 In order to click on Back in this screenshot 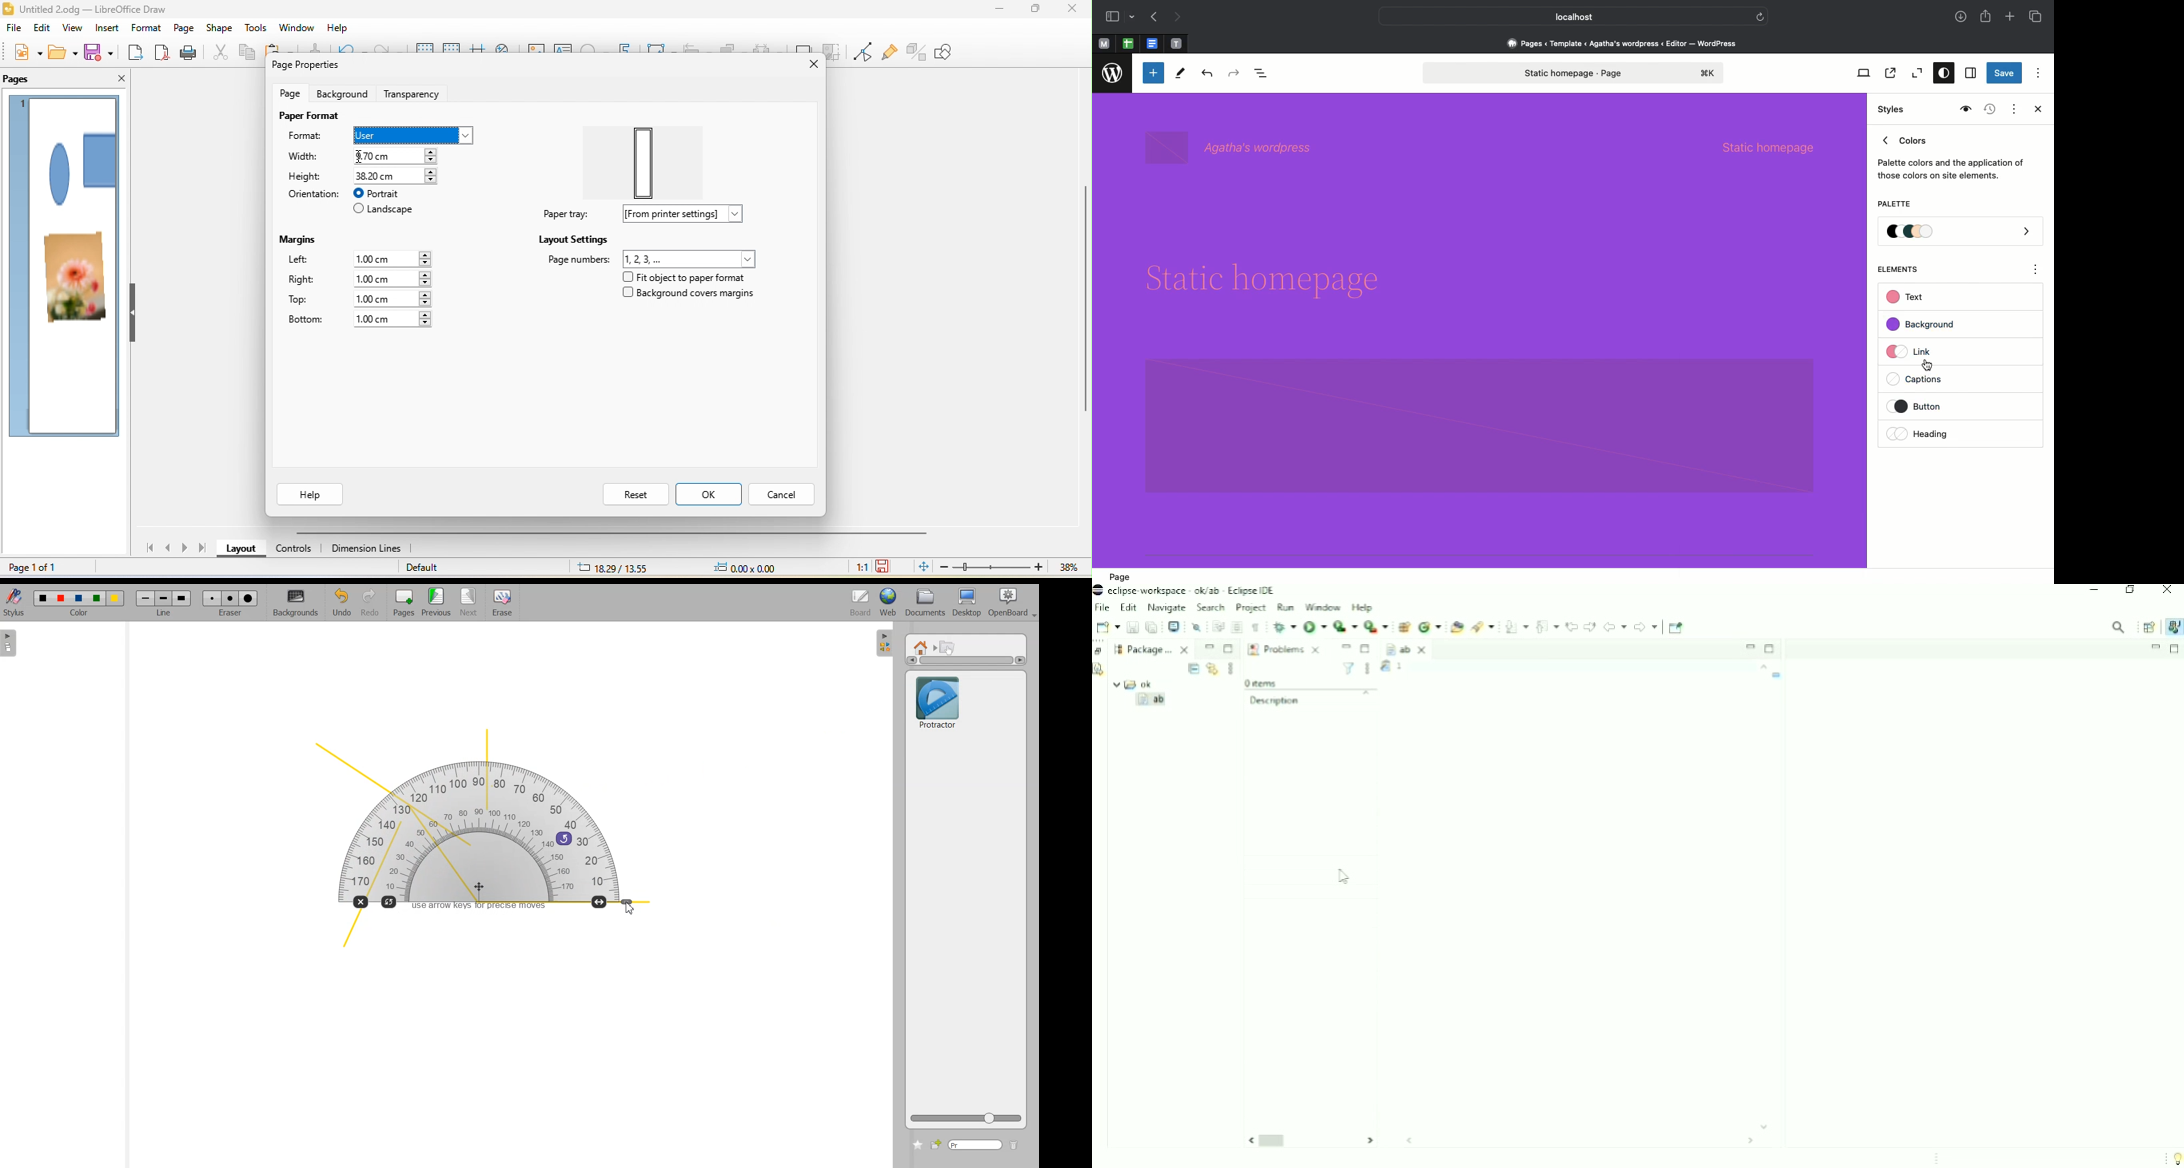, I will do `click(1615, 626)`.